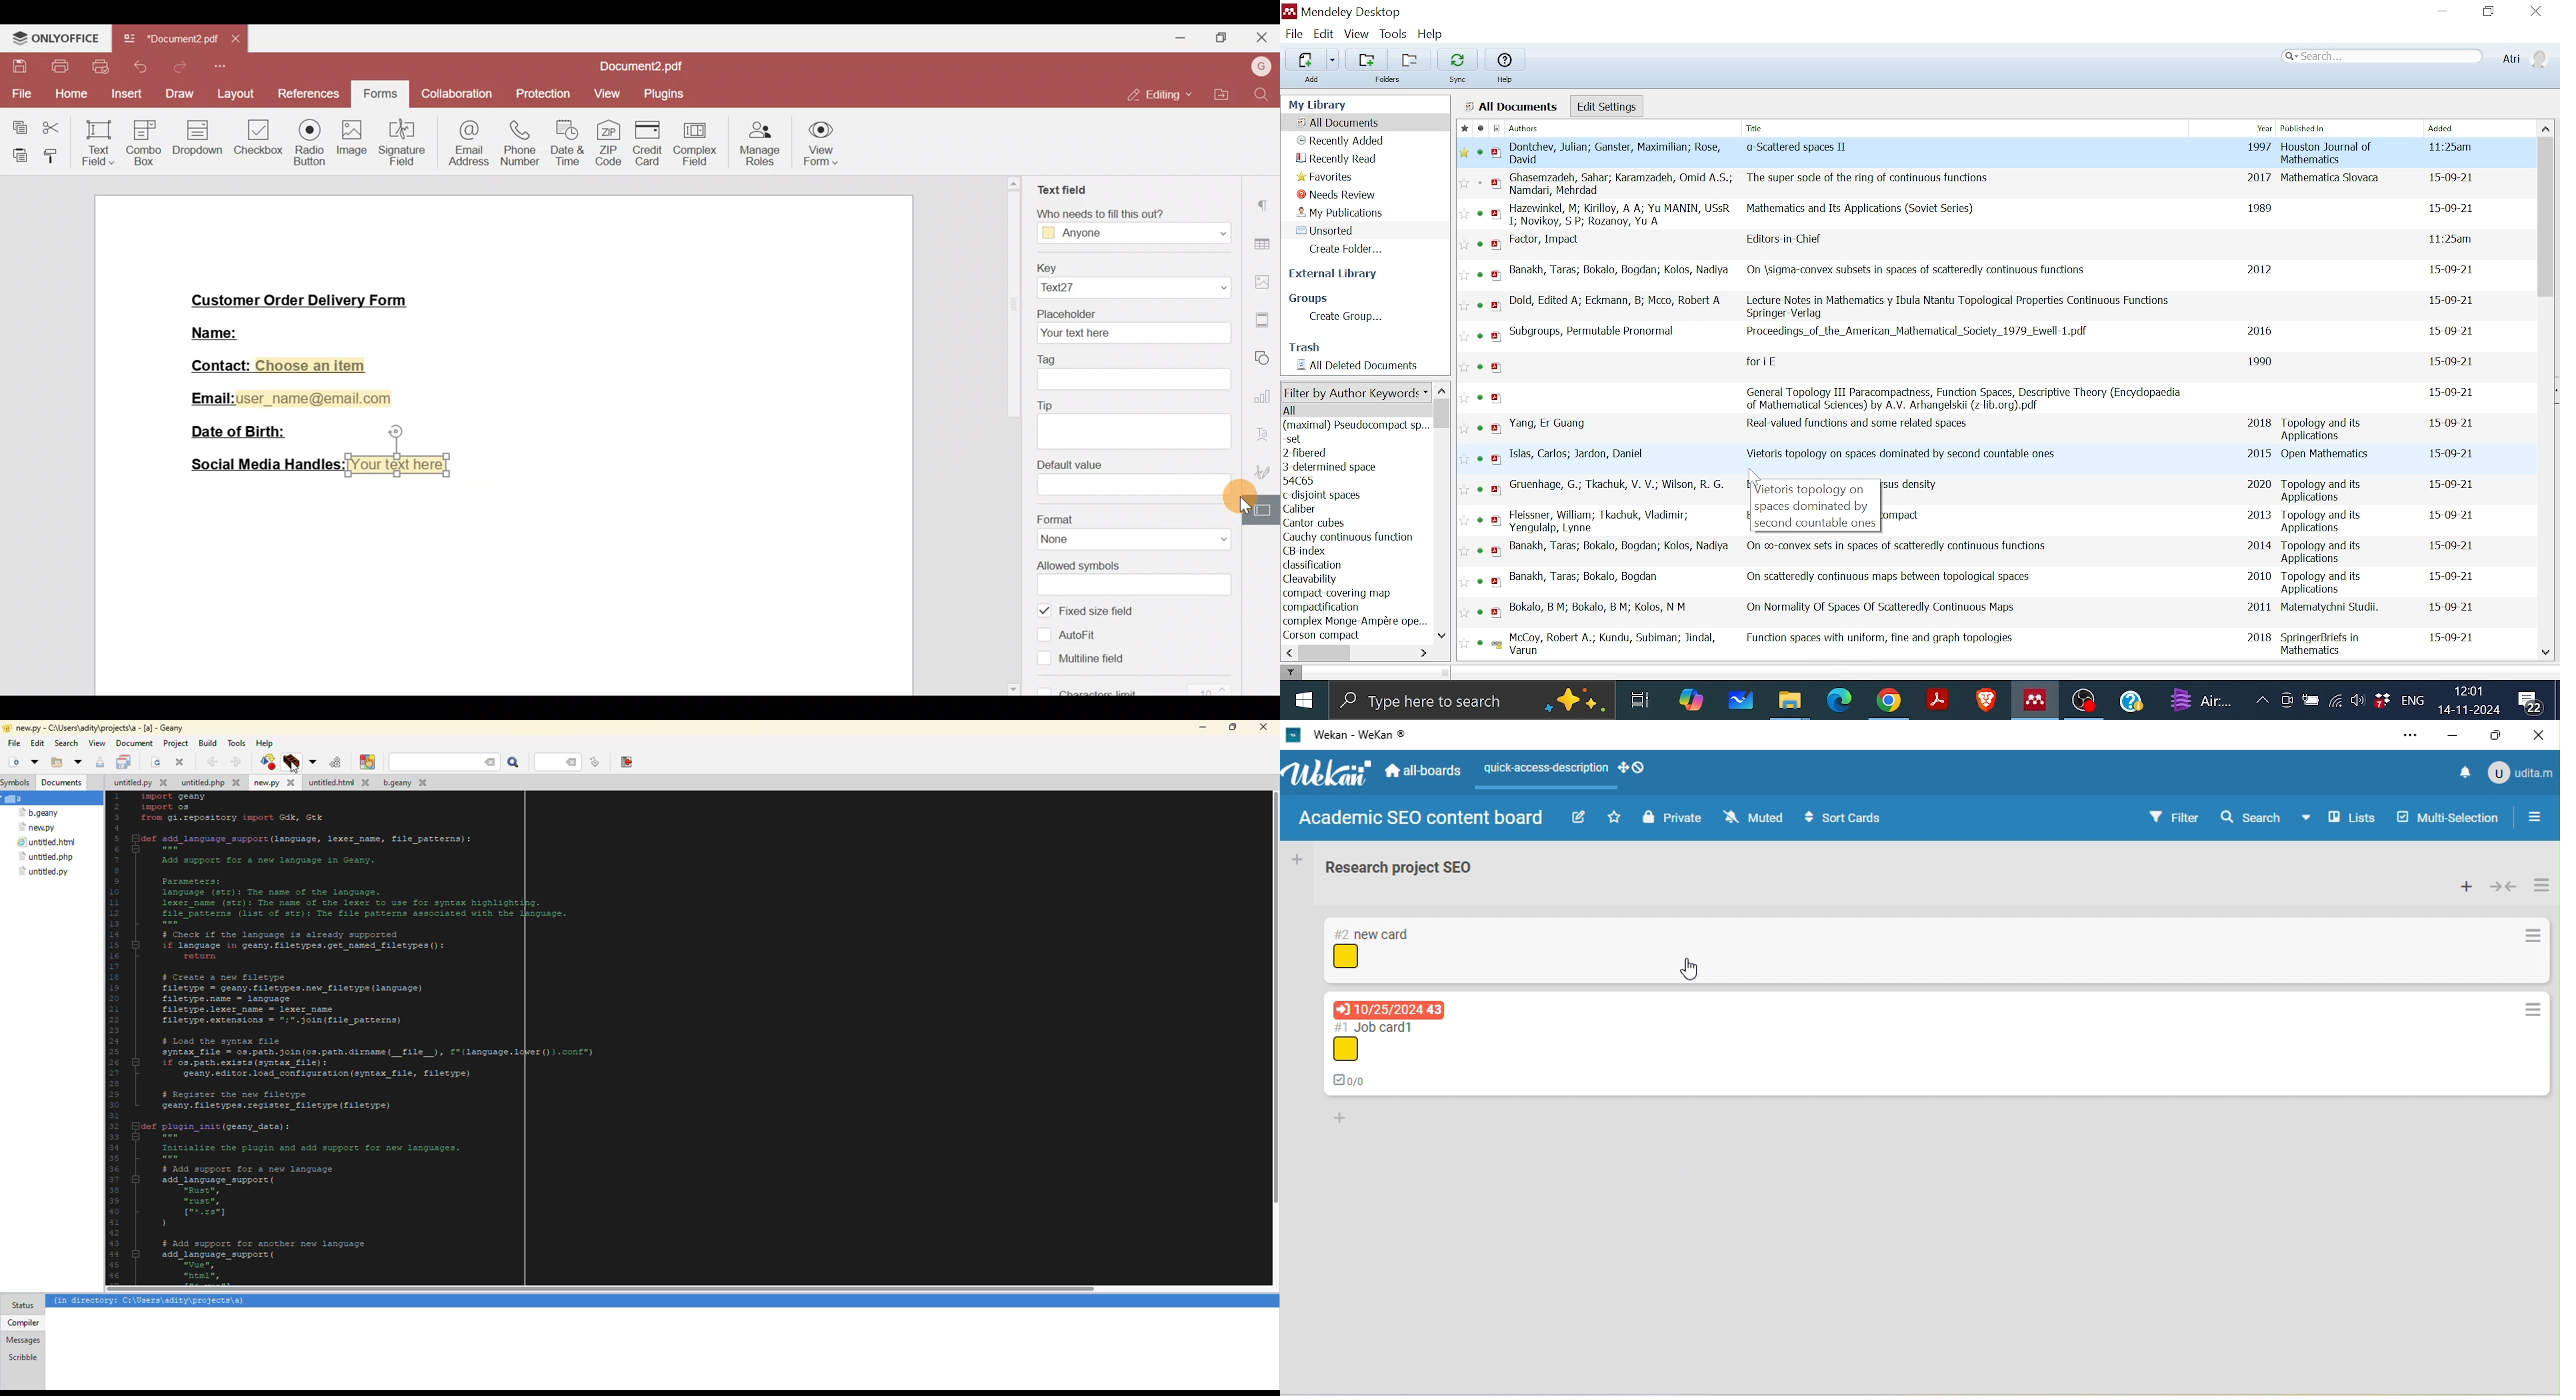 The image size is (2576, 1400). I want to click on Default value, so click(1125, 478).